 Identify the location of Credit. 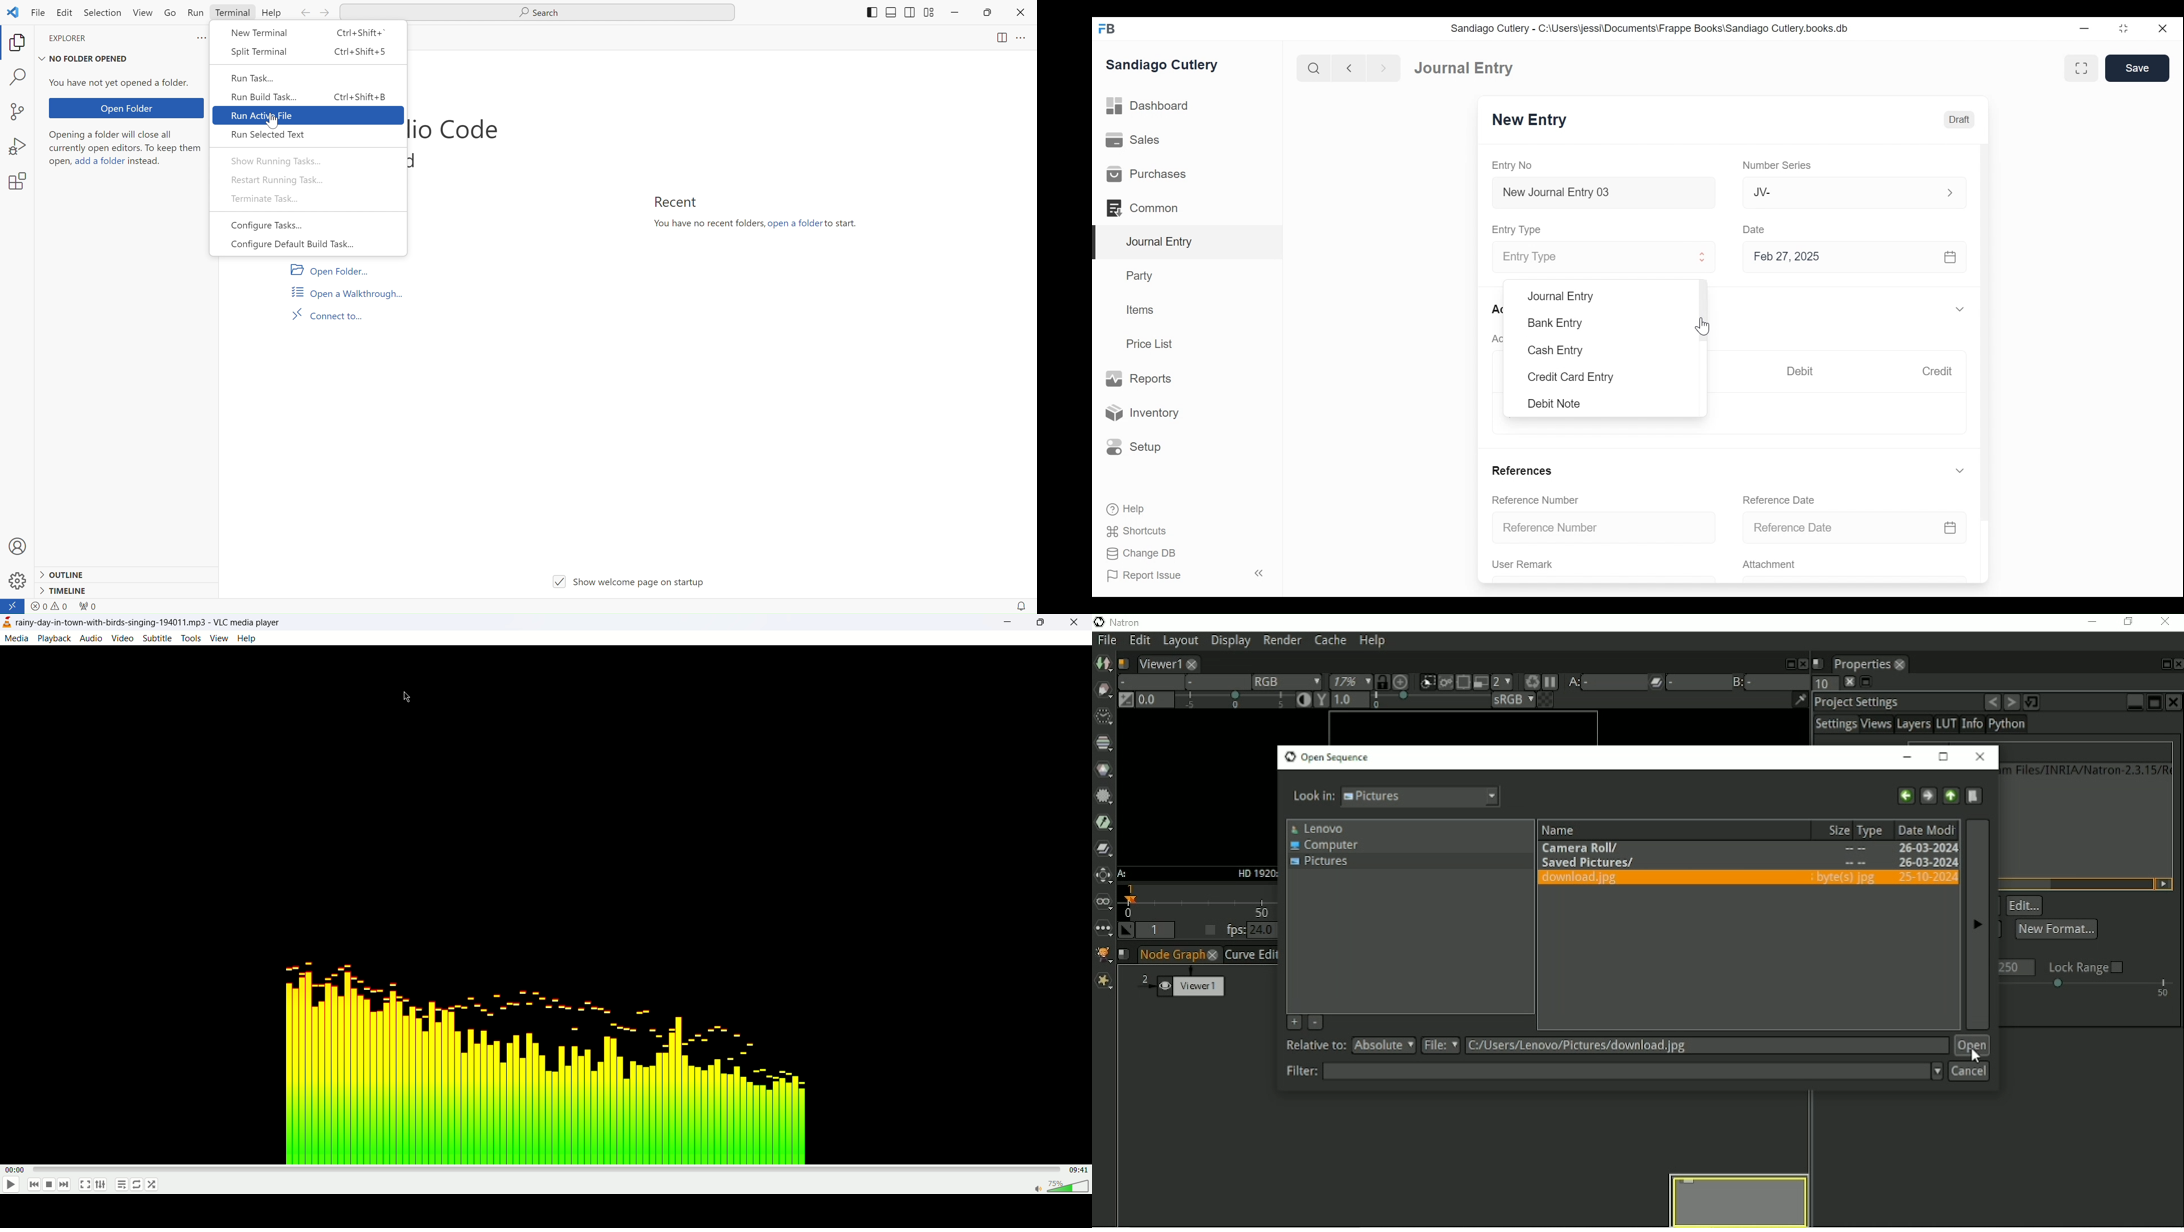
(1939, 371).